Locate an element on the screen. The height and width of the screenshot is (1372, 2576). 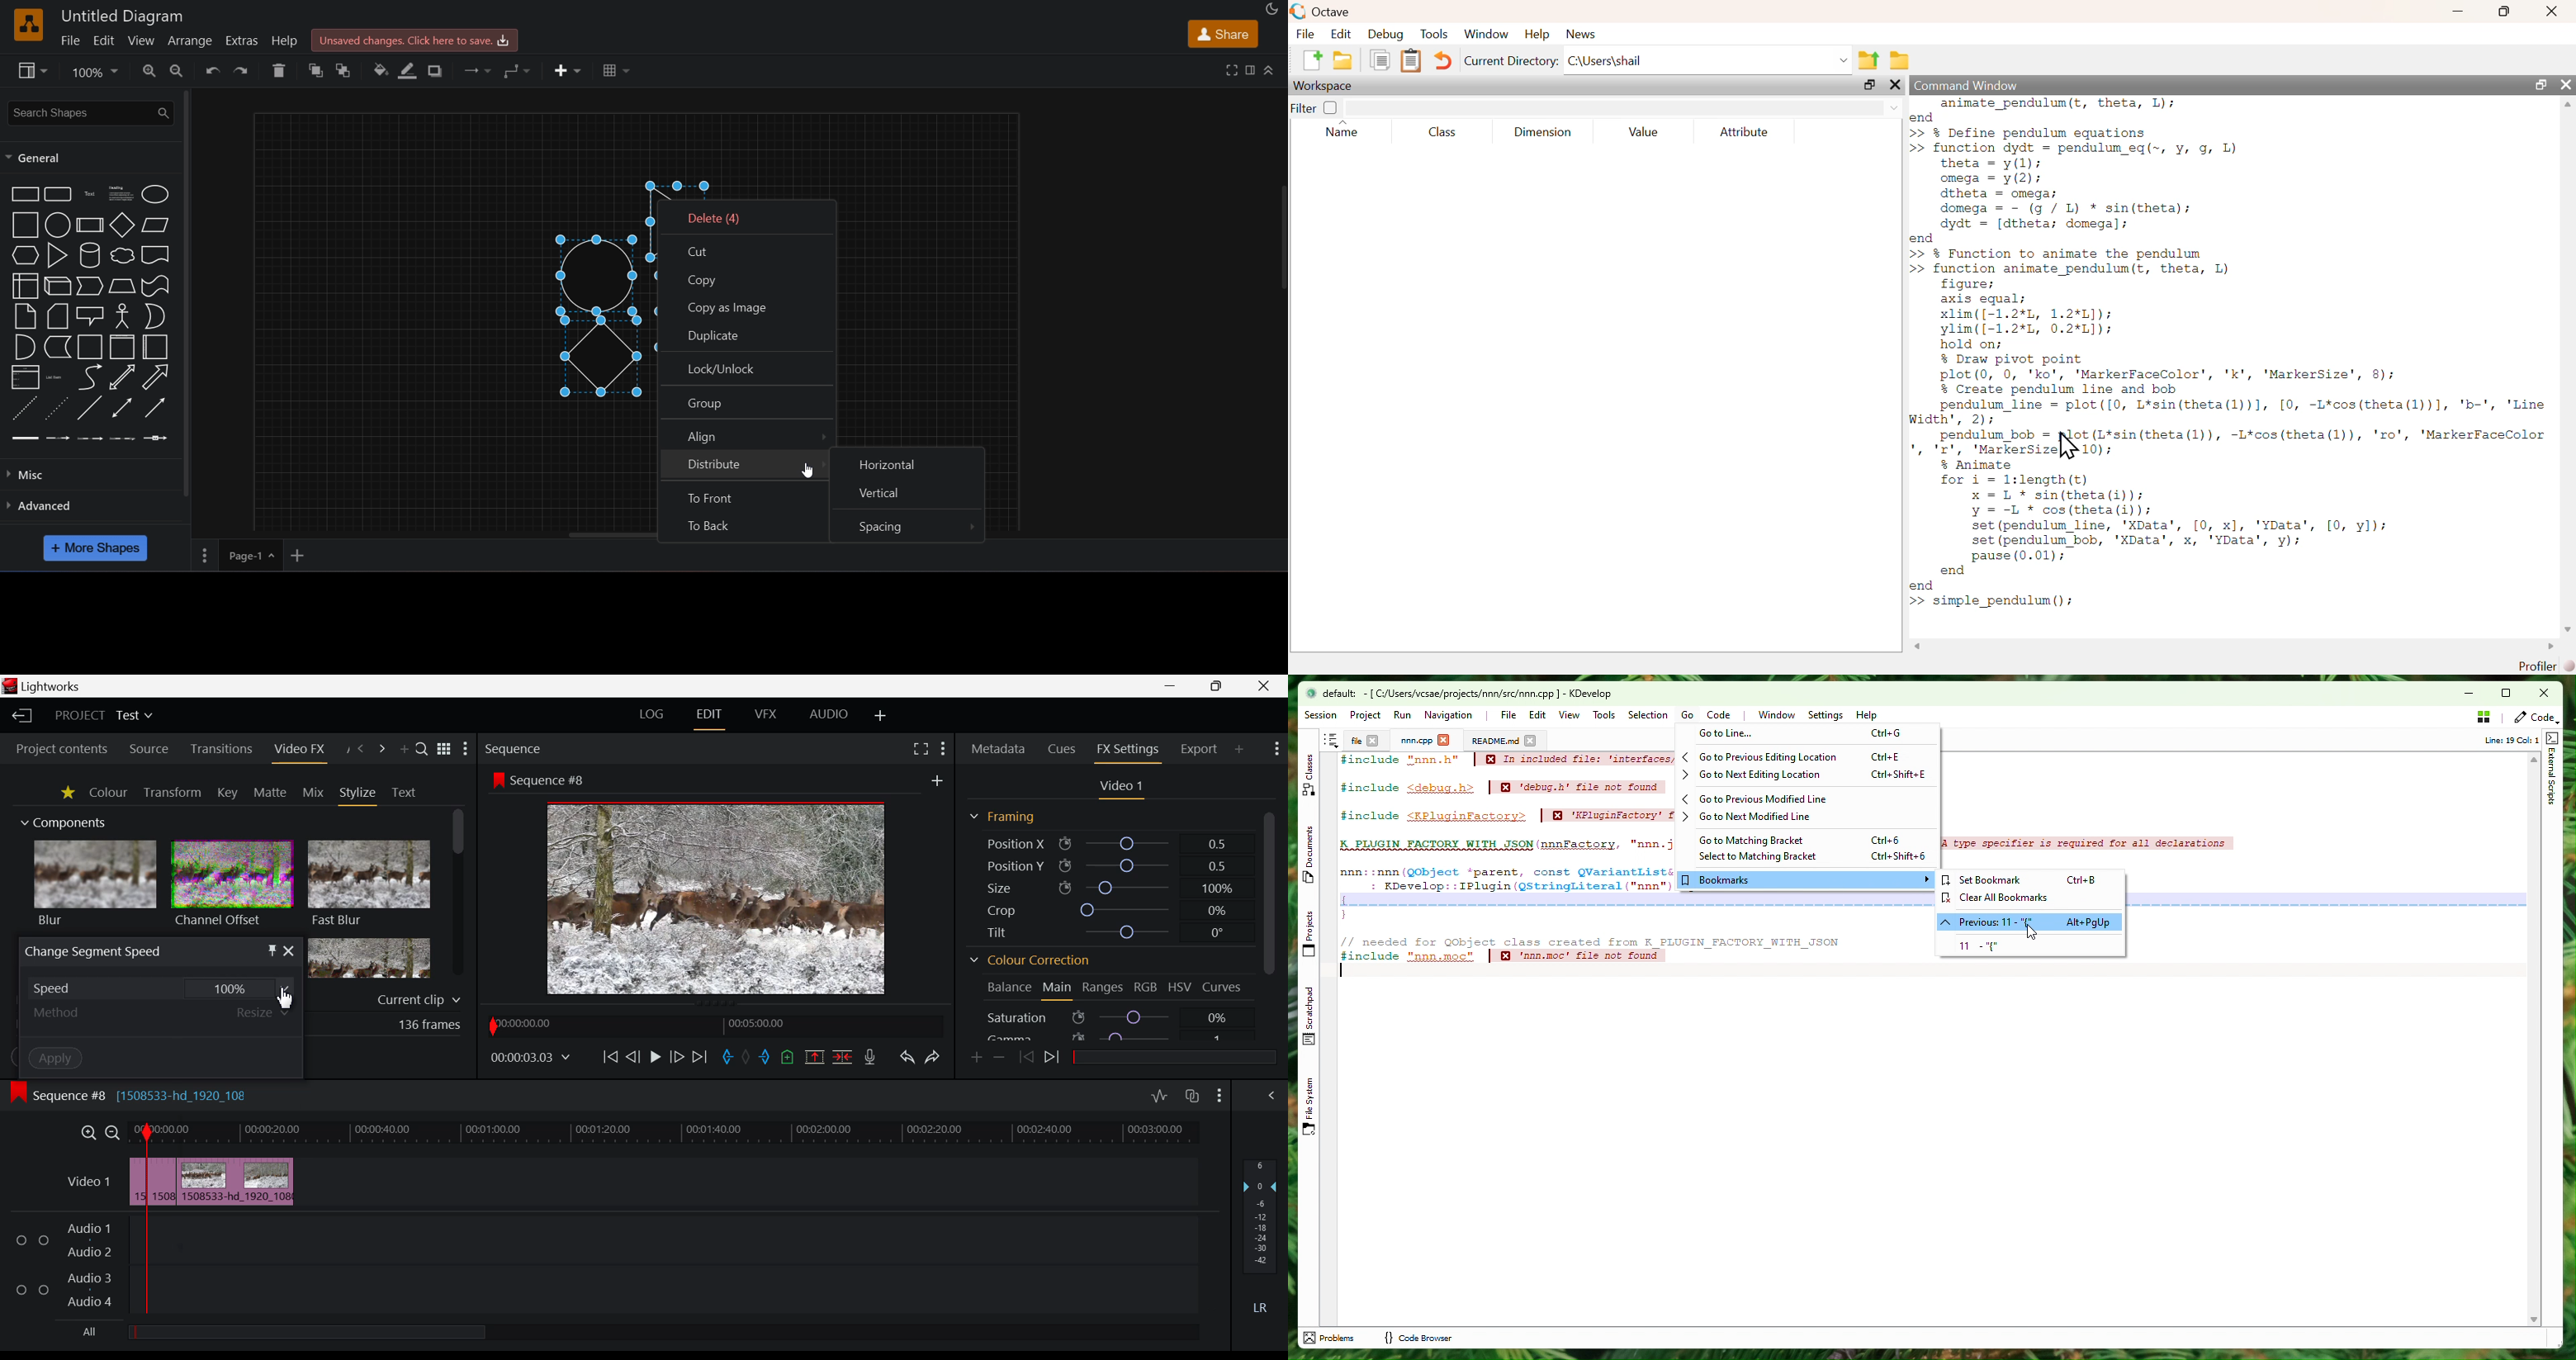
External Scripts is located at coordinates (2552, 771).